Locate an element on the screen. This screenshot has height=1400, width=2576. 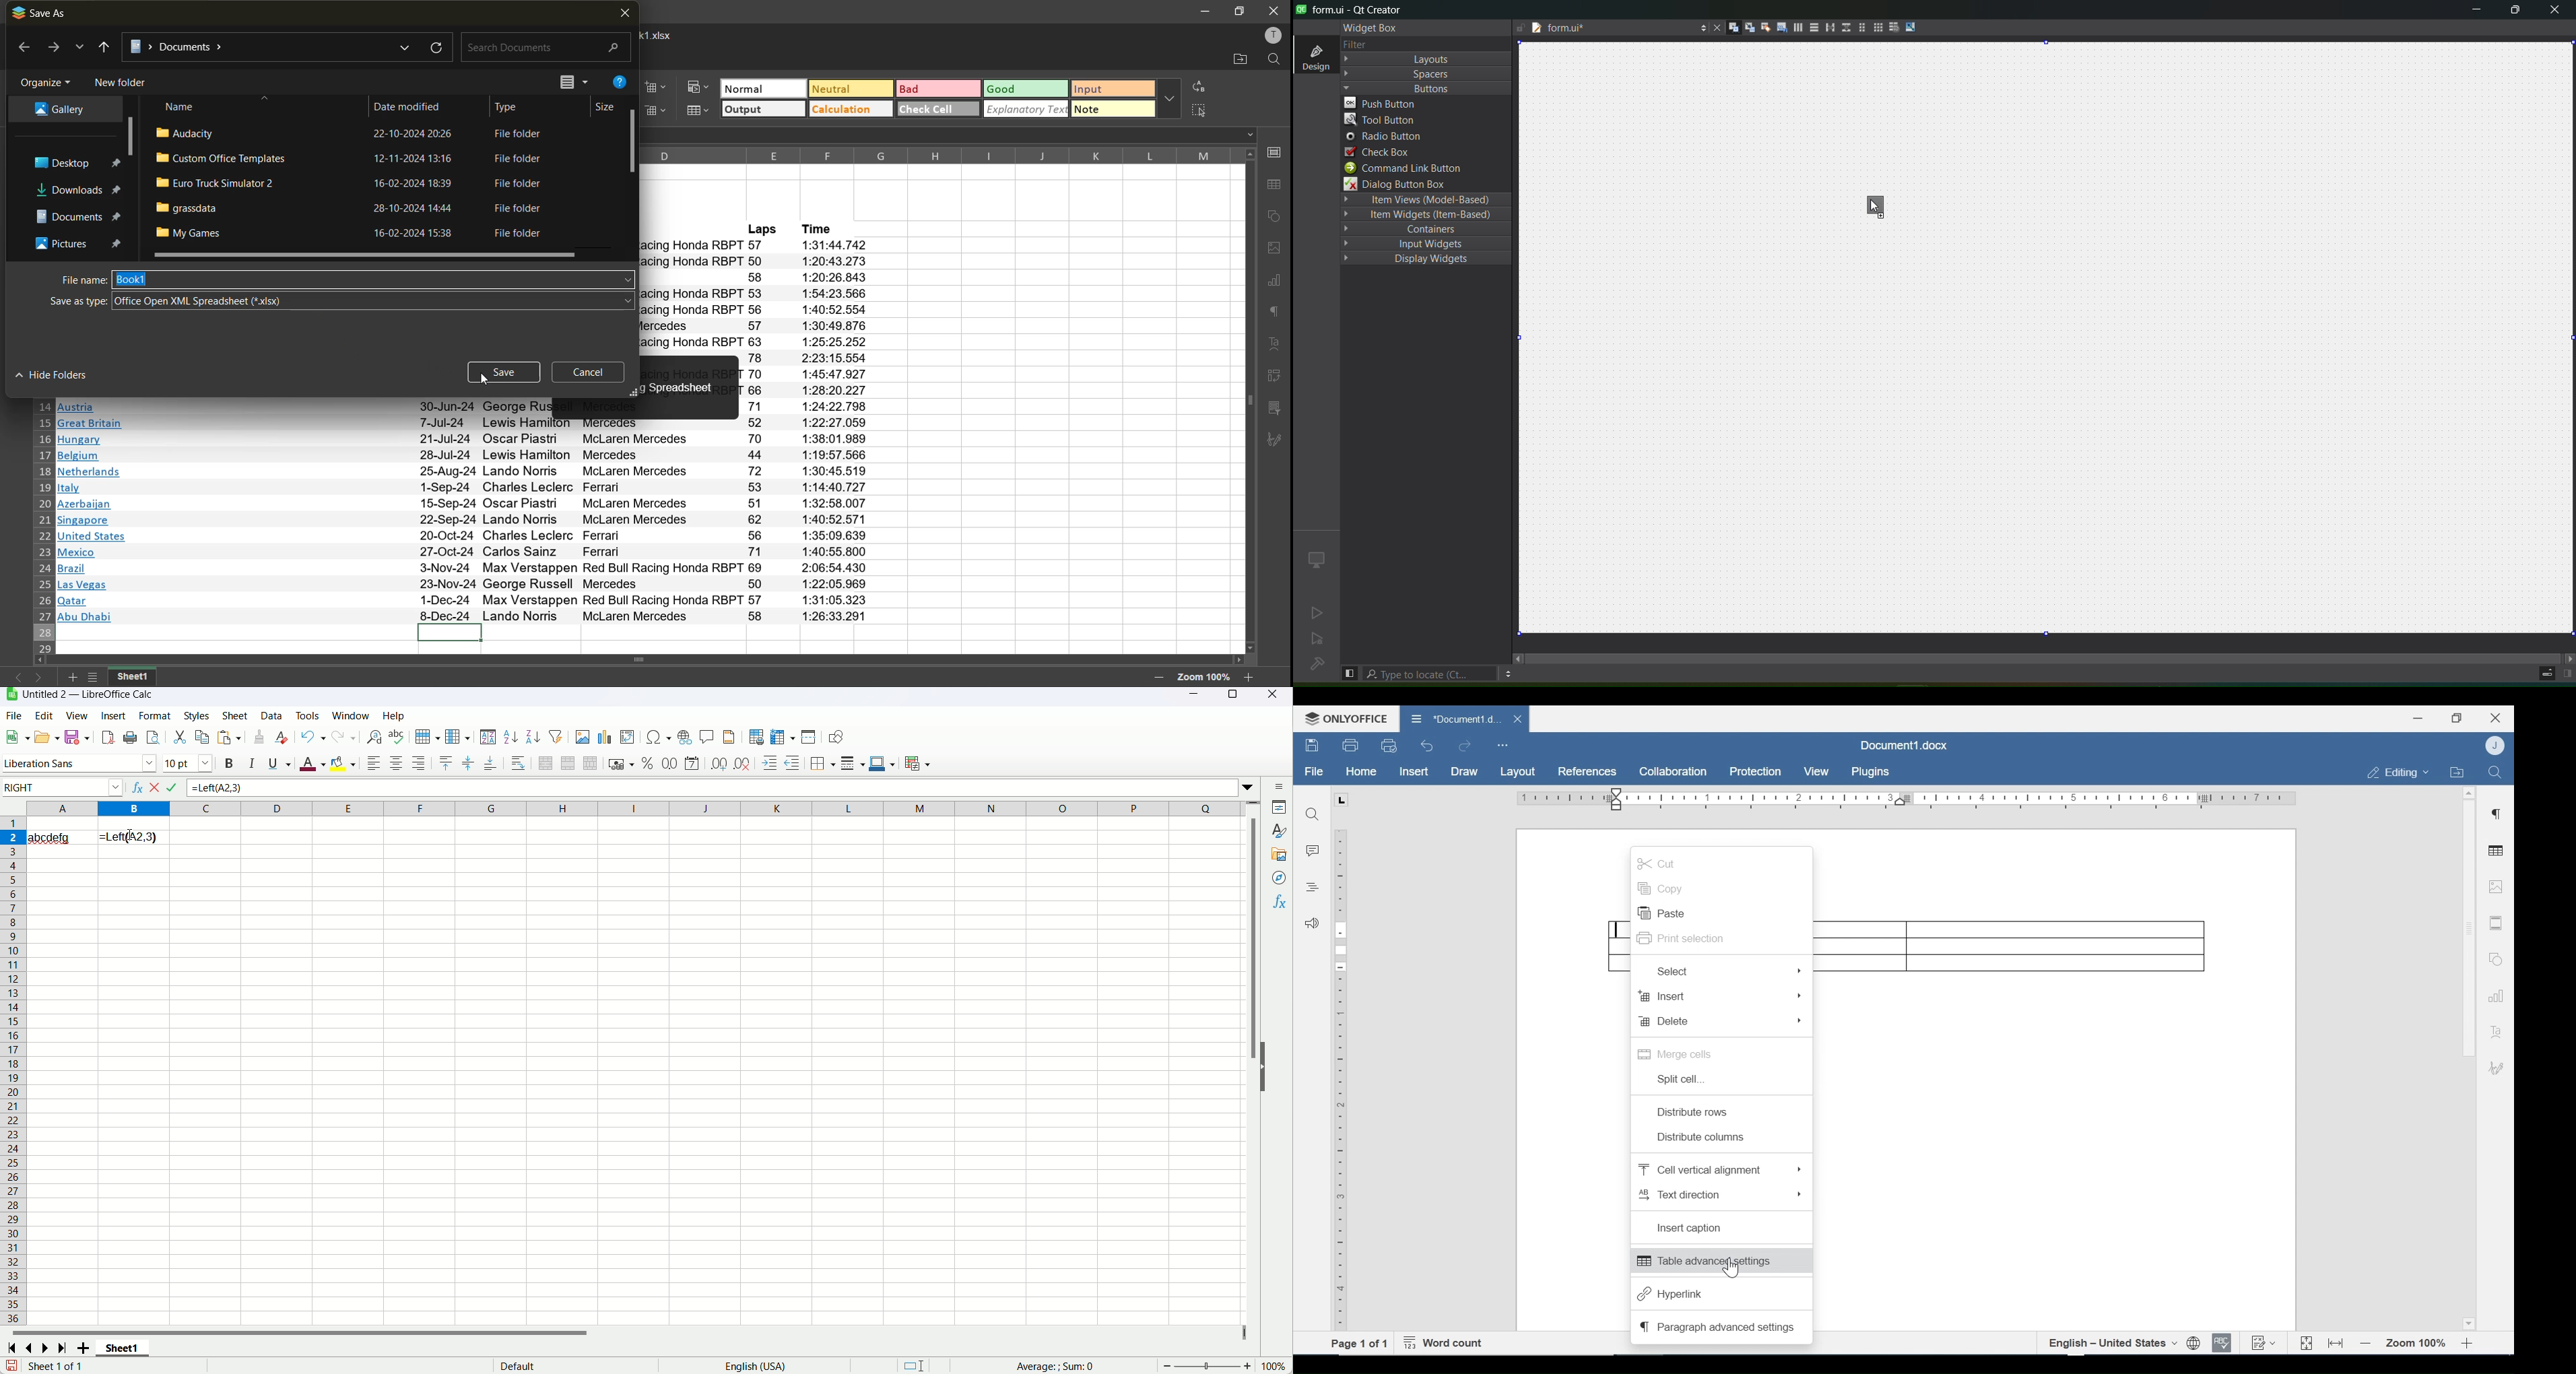
zoom factor is located at coordinates (1203, 679).